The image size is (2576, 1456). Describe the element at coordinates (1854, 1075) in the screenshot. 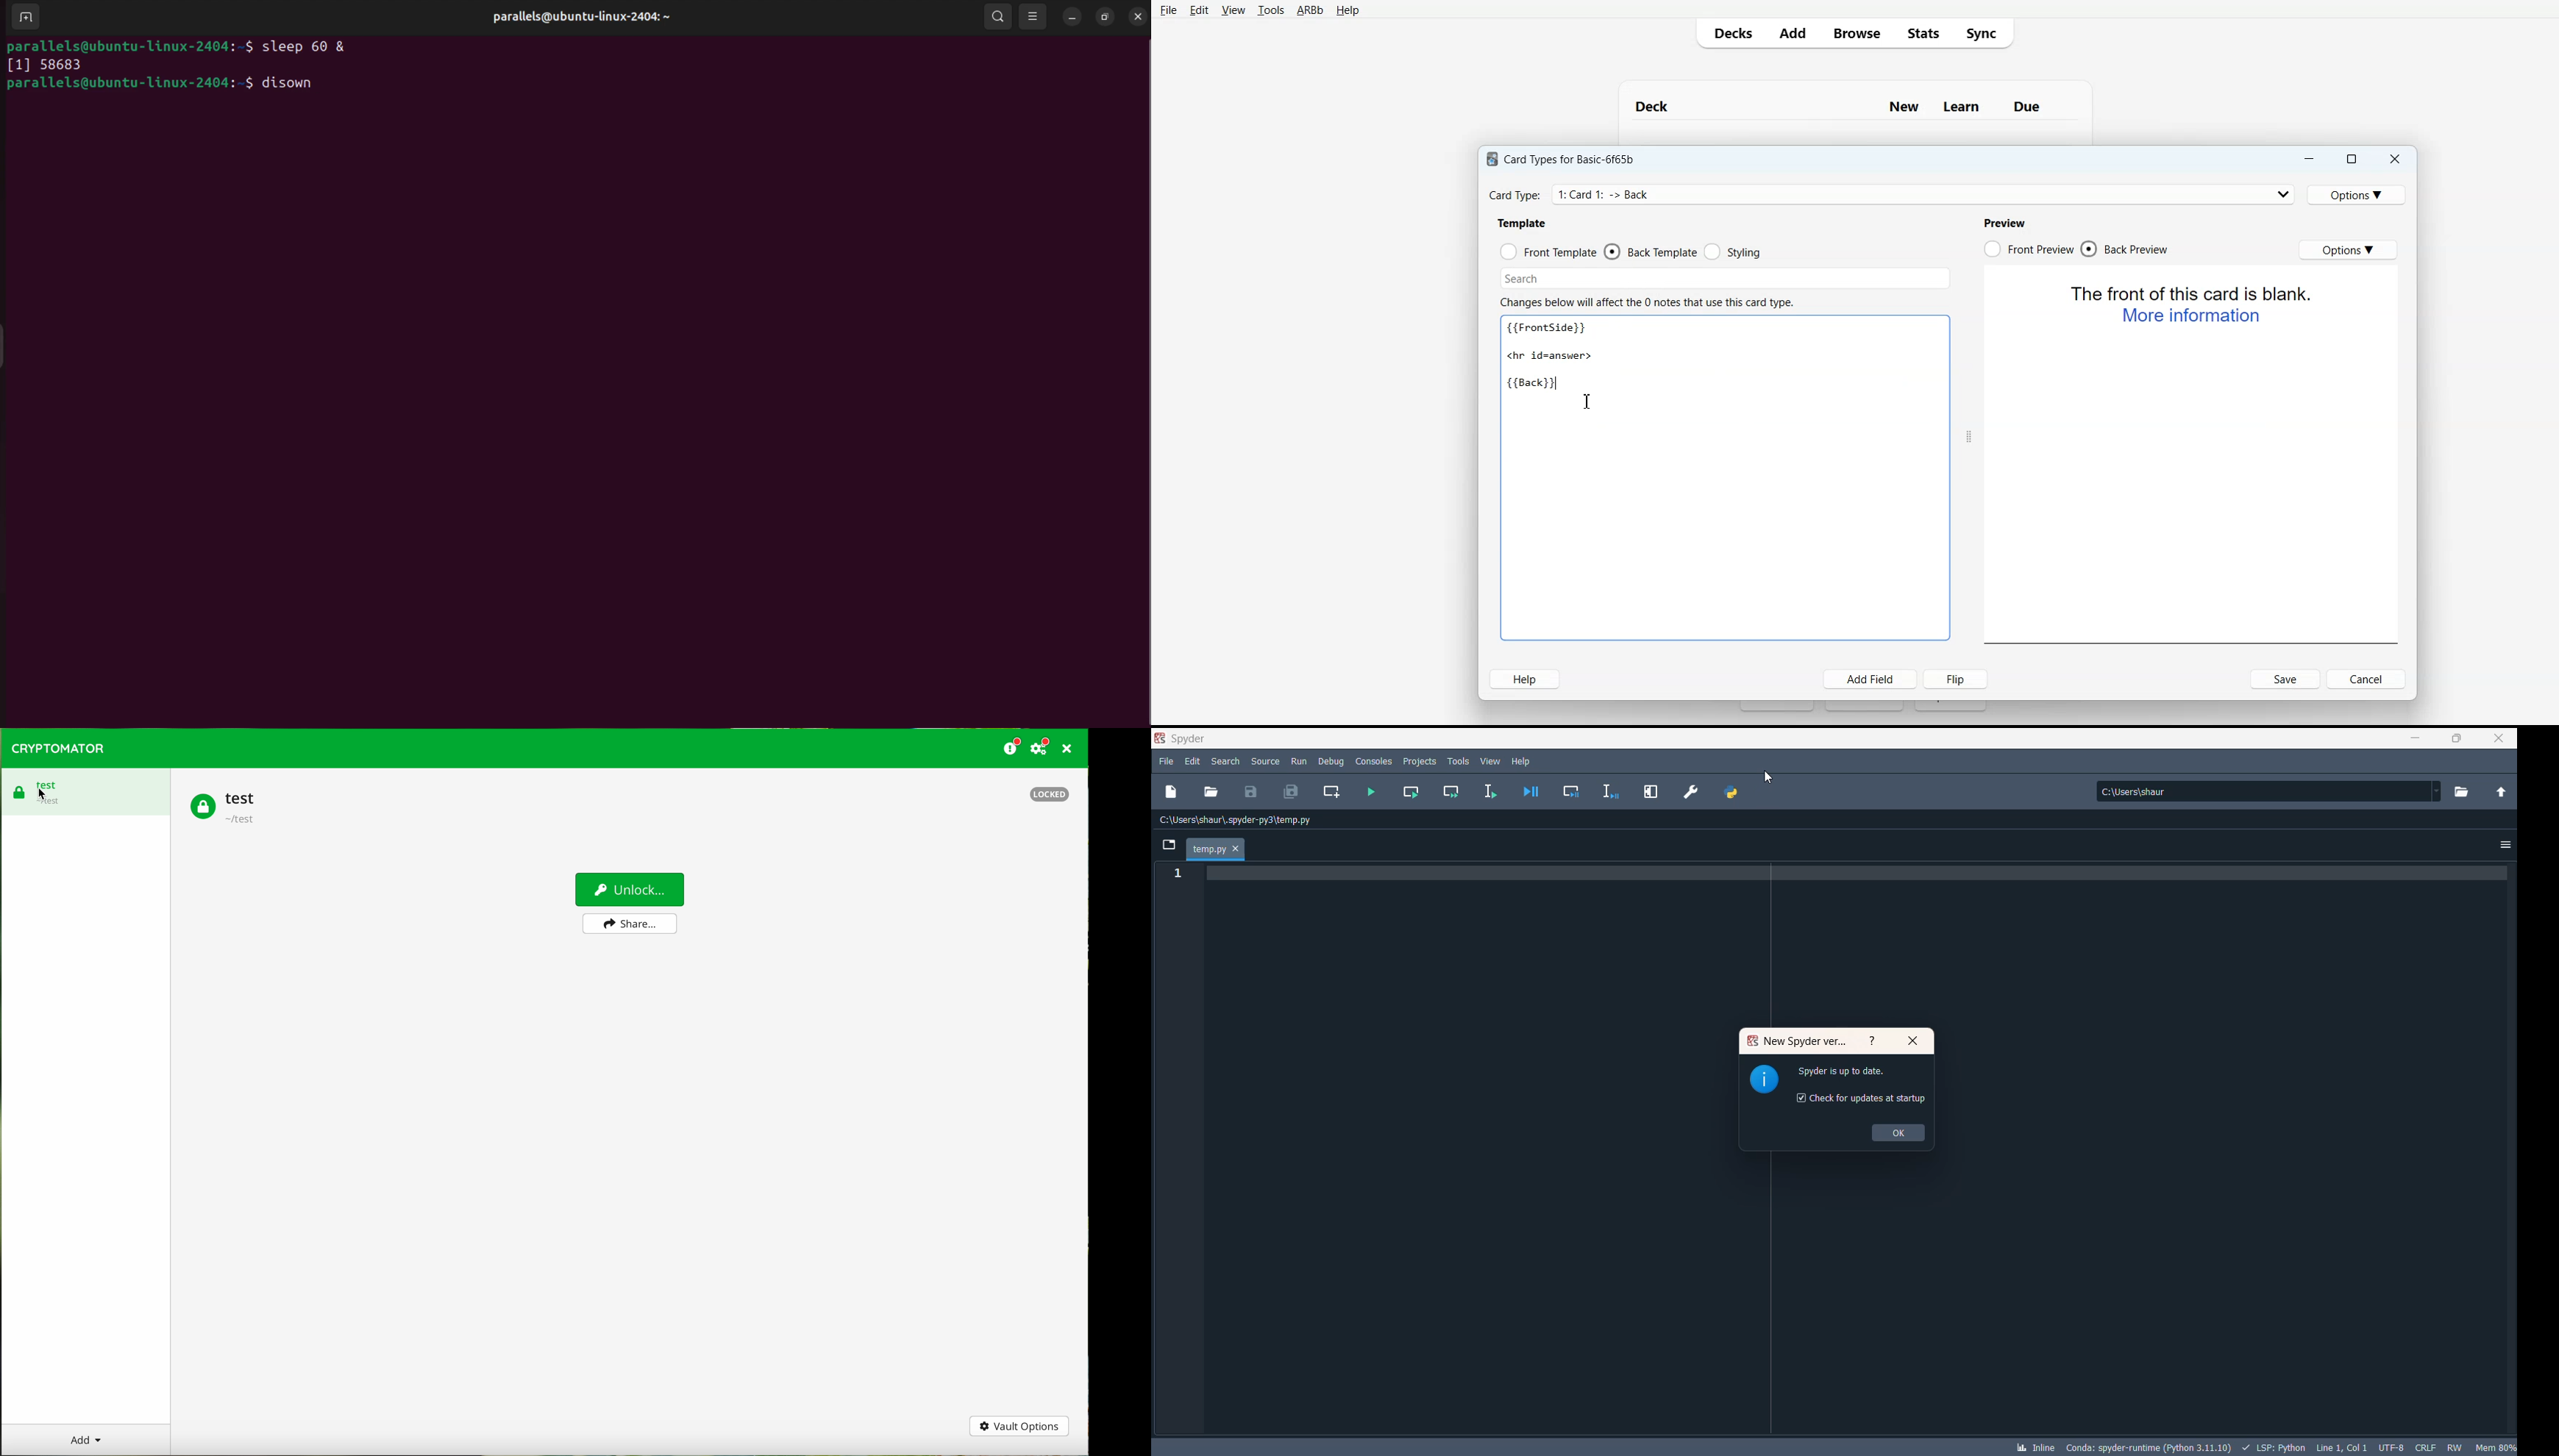

I see `up to date` at that location.